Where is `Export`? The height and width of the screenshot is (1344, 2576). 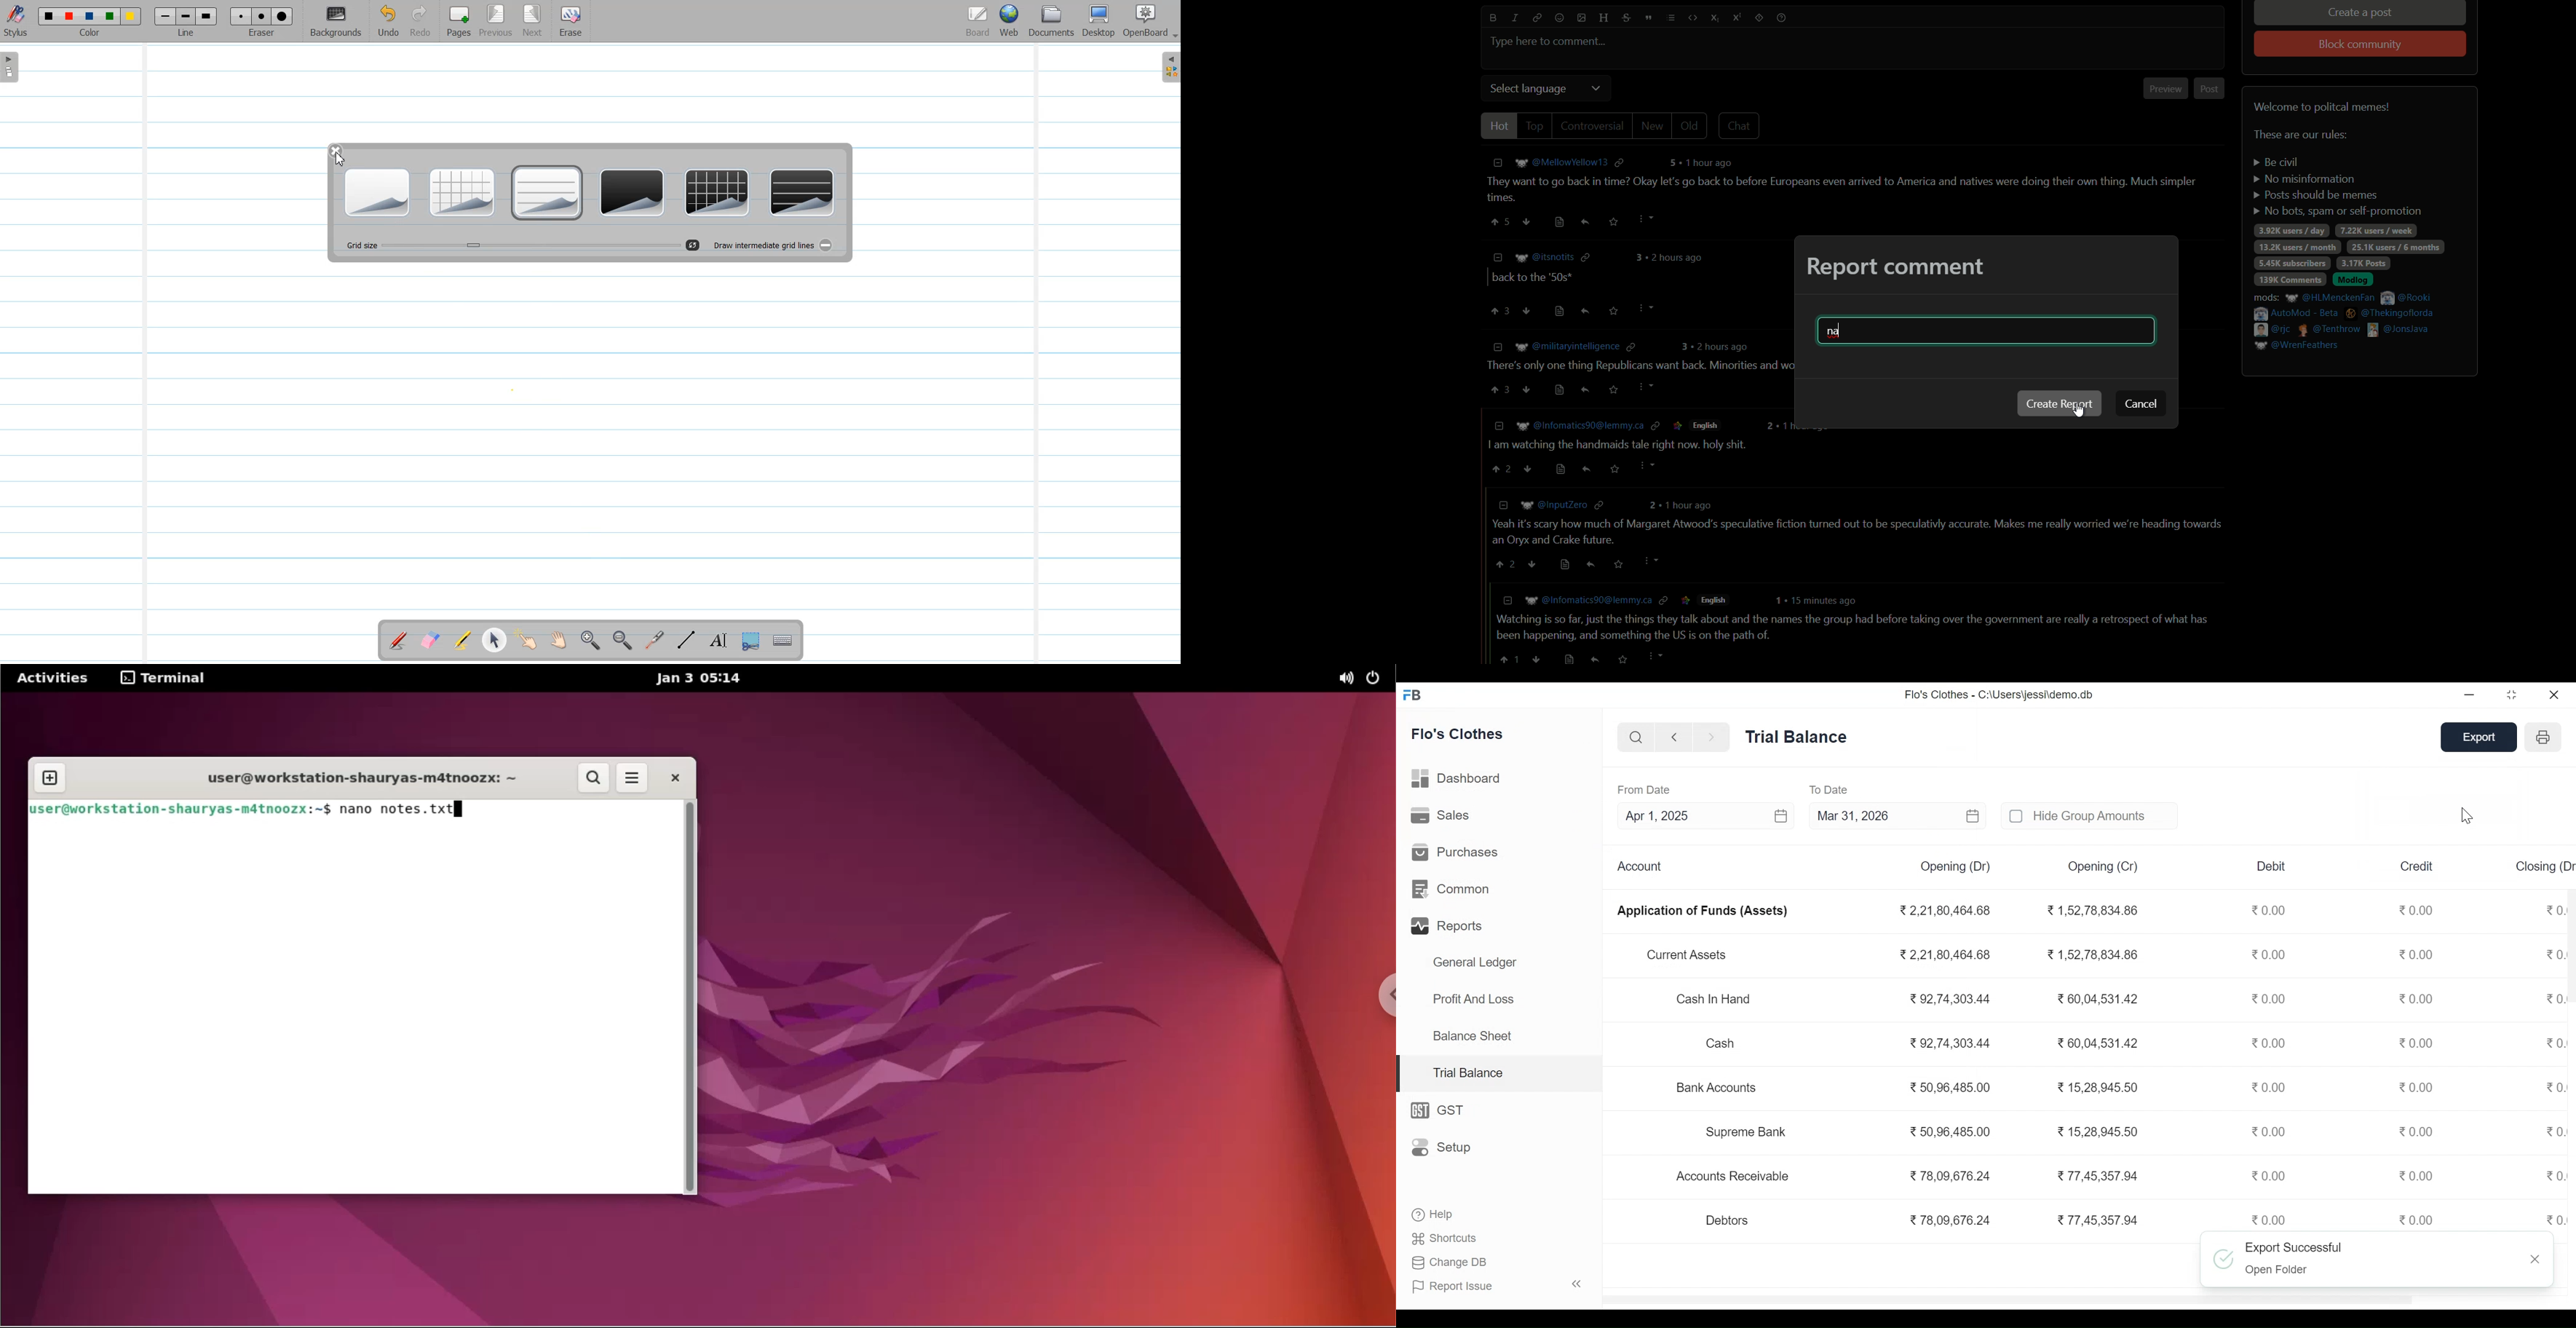
Export is located at coordinates (2482, 737).